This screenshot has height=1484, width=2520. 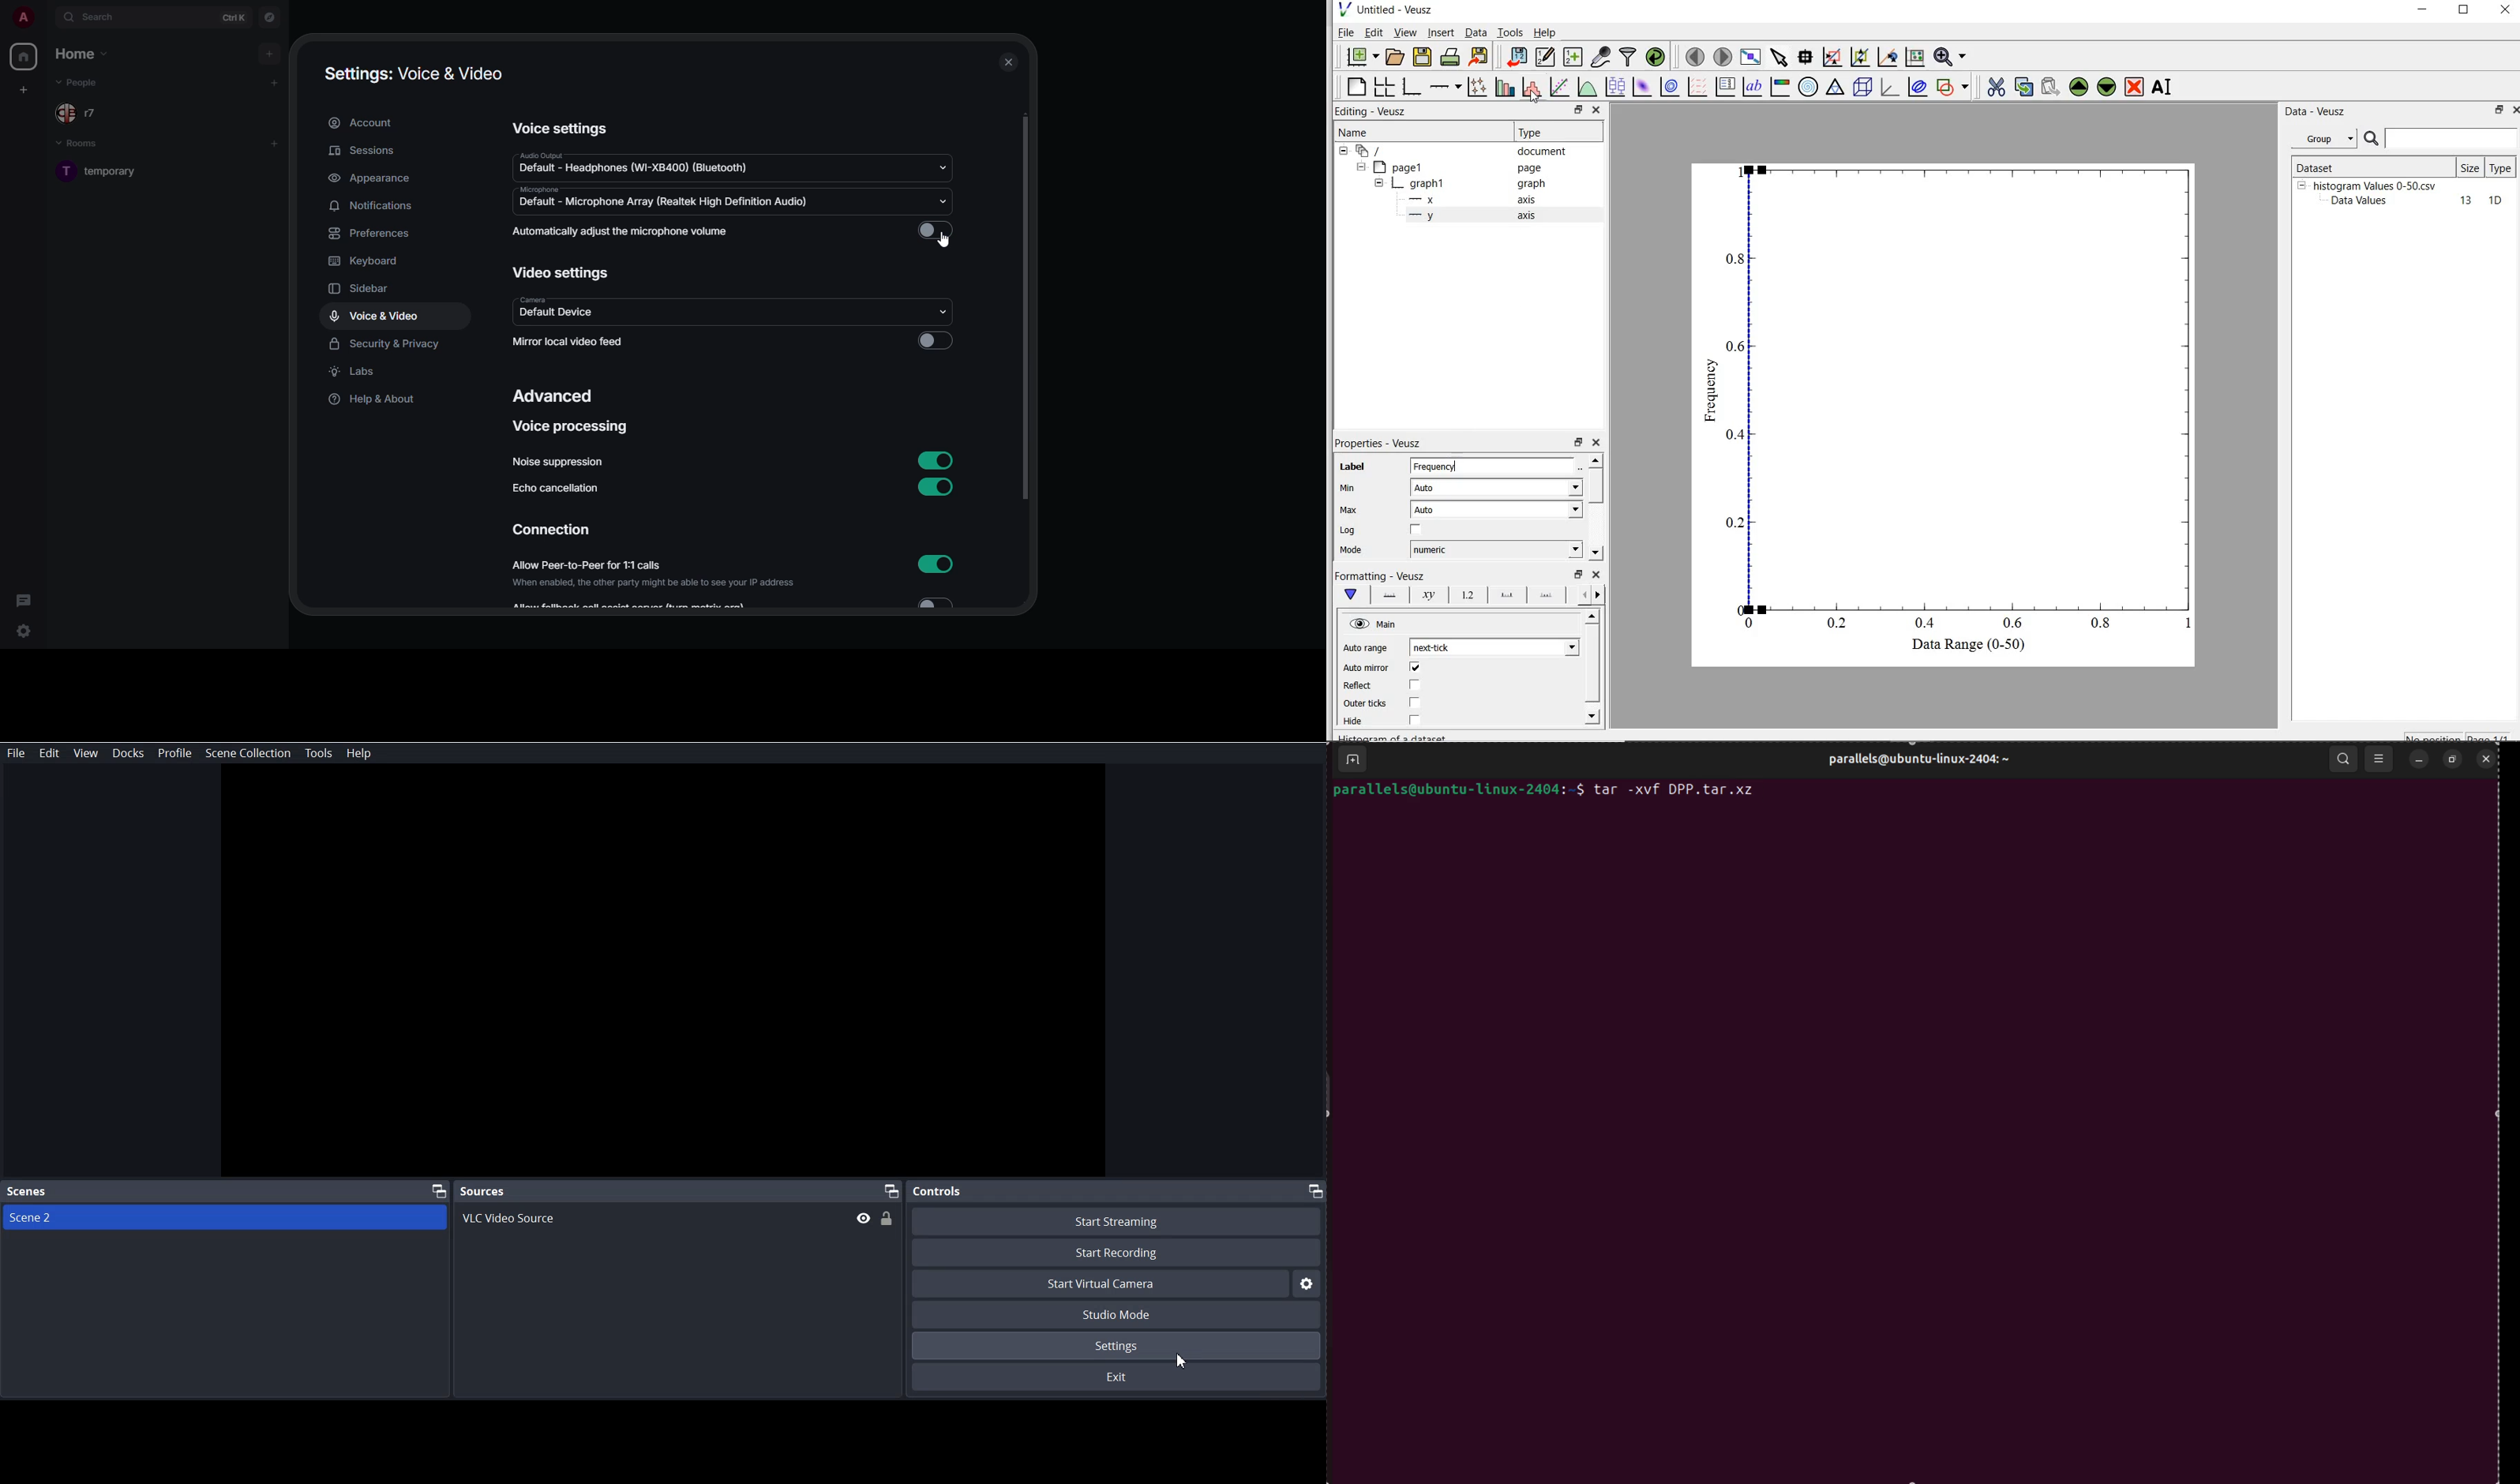 I want to click on 13, so click(x=2460, y=201).